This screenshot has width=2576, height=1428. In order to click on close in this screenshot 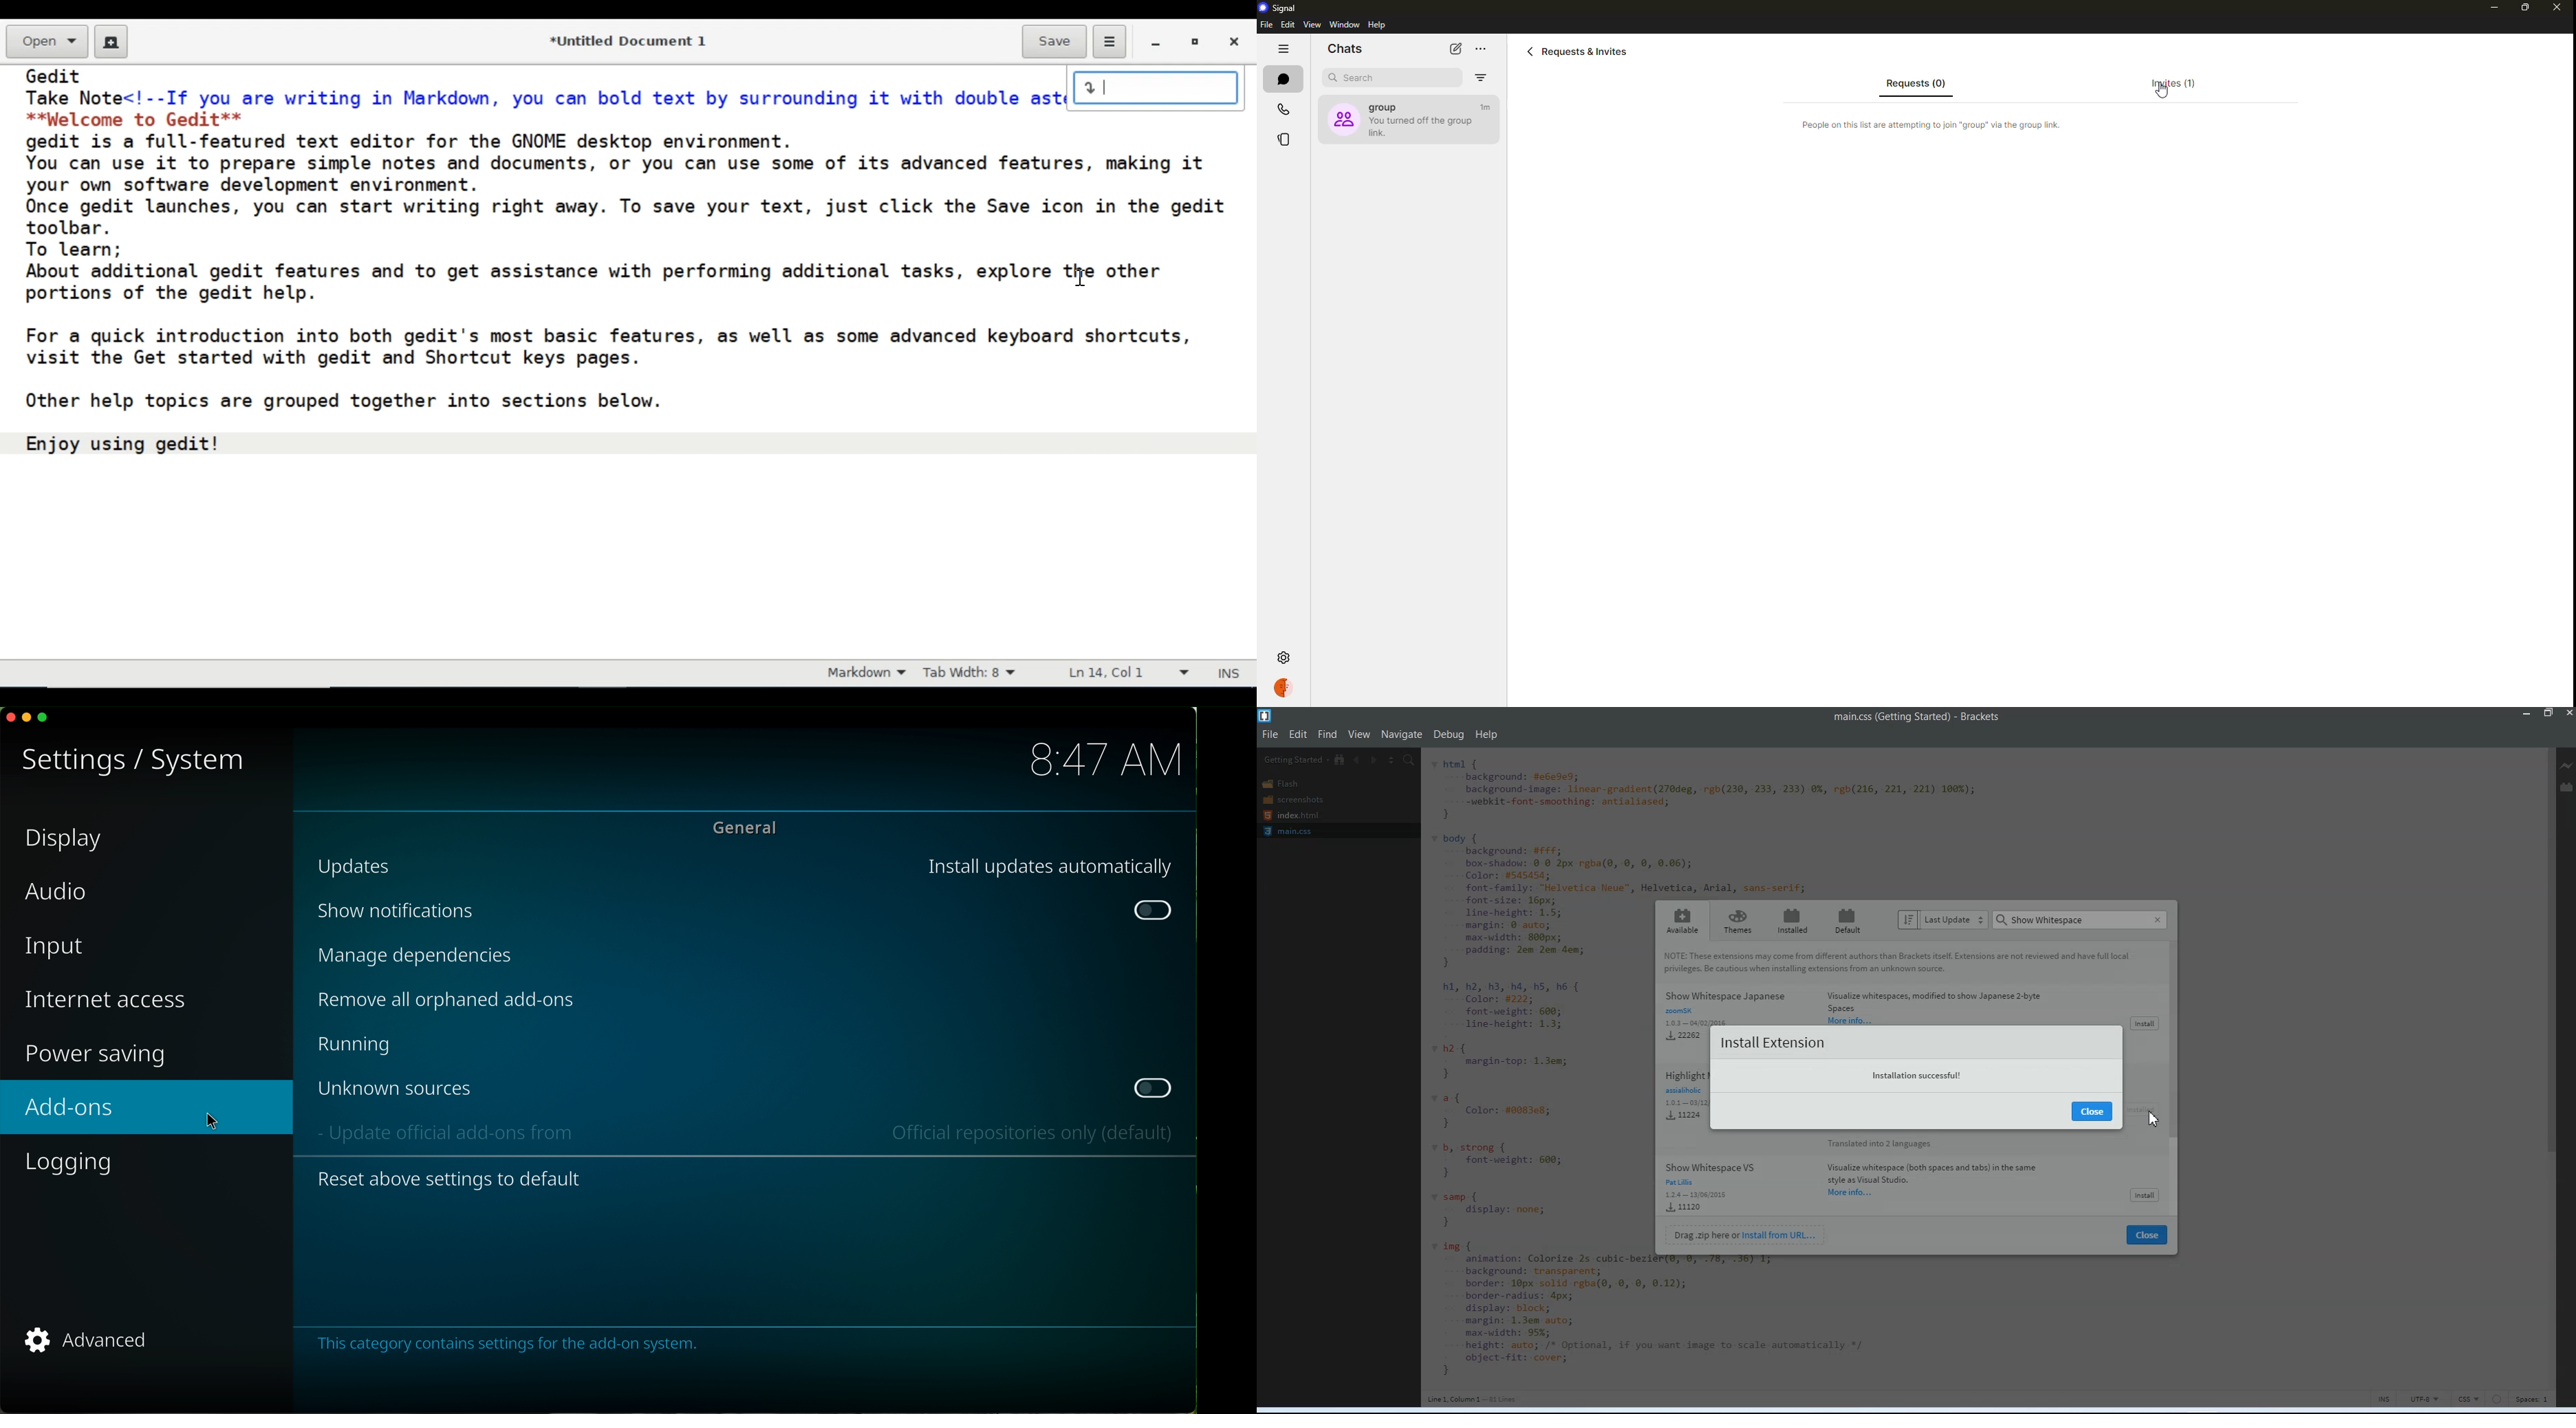, I will do `click(2559, 8)`.